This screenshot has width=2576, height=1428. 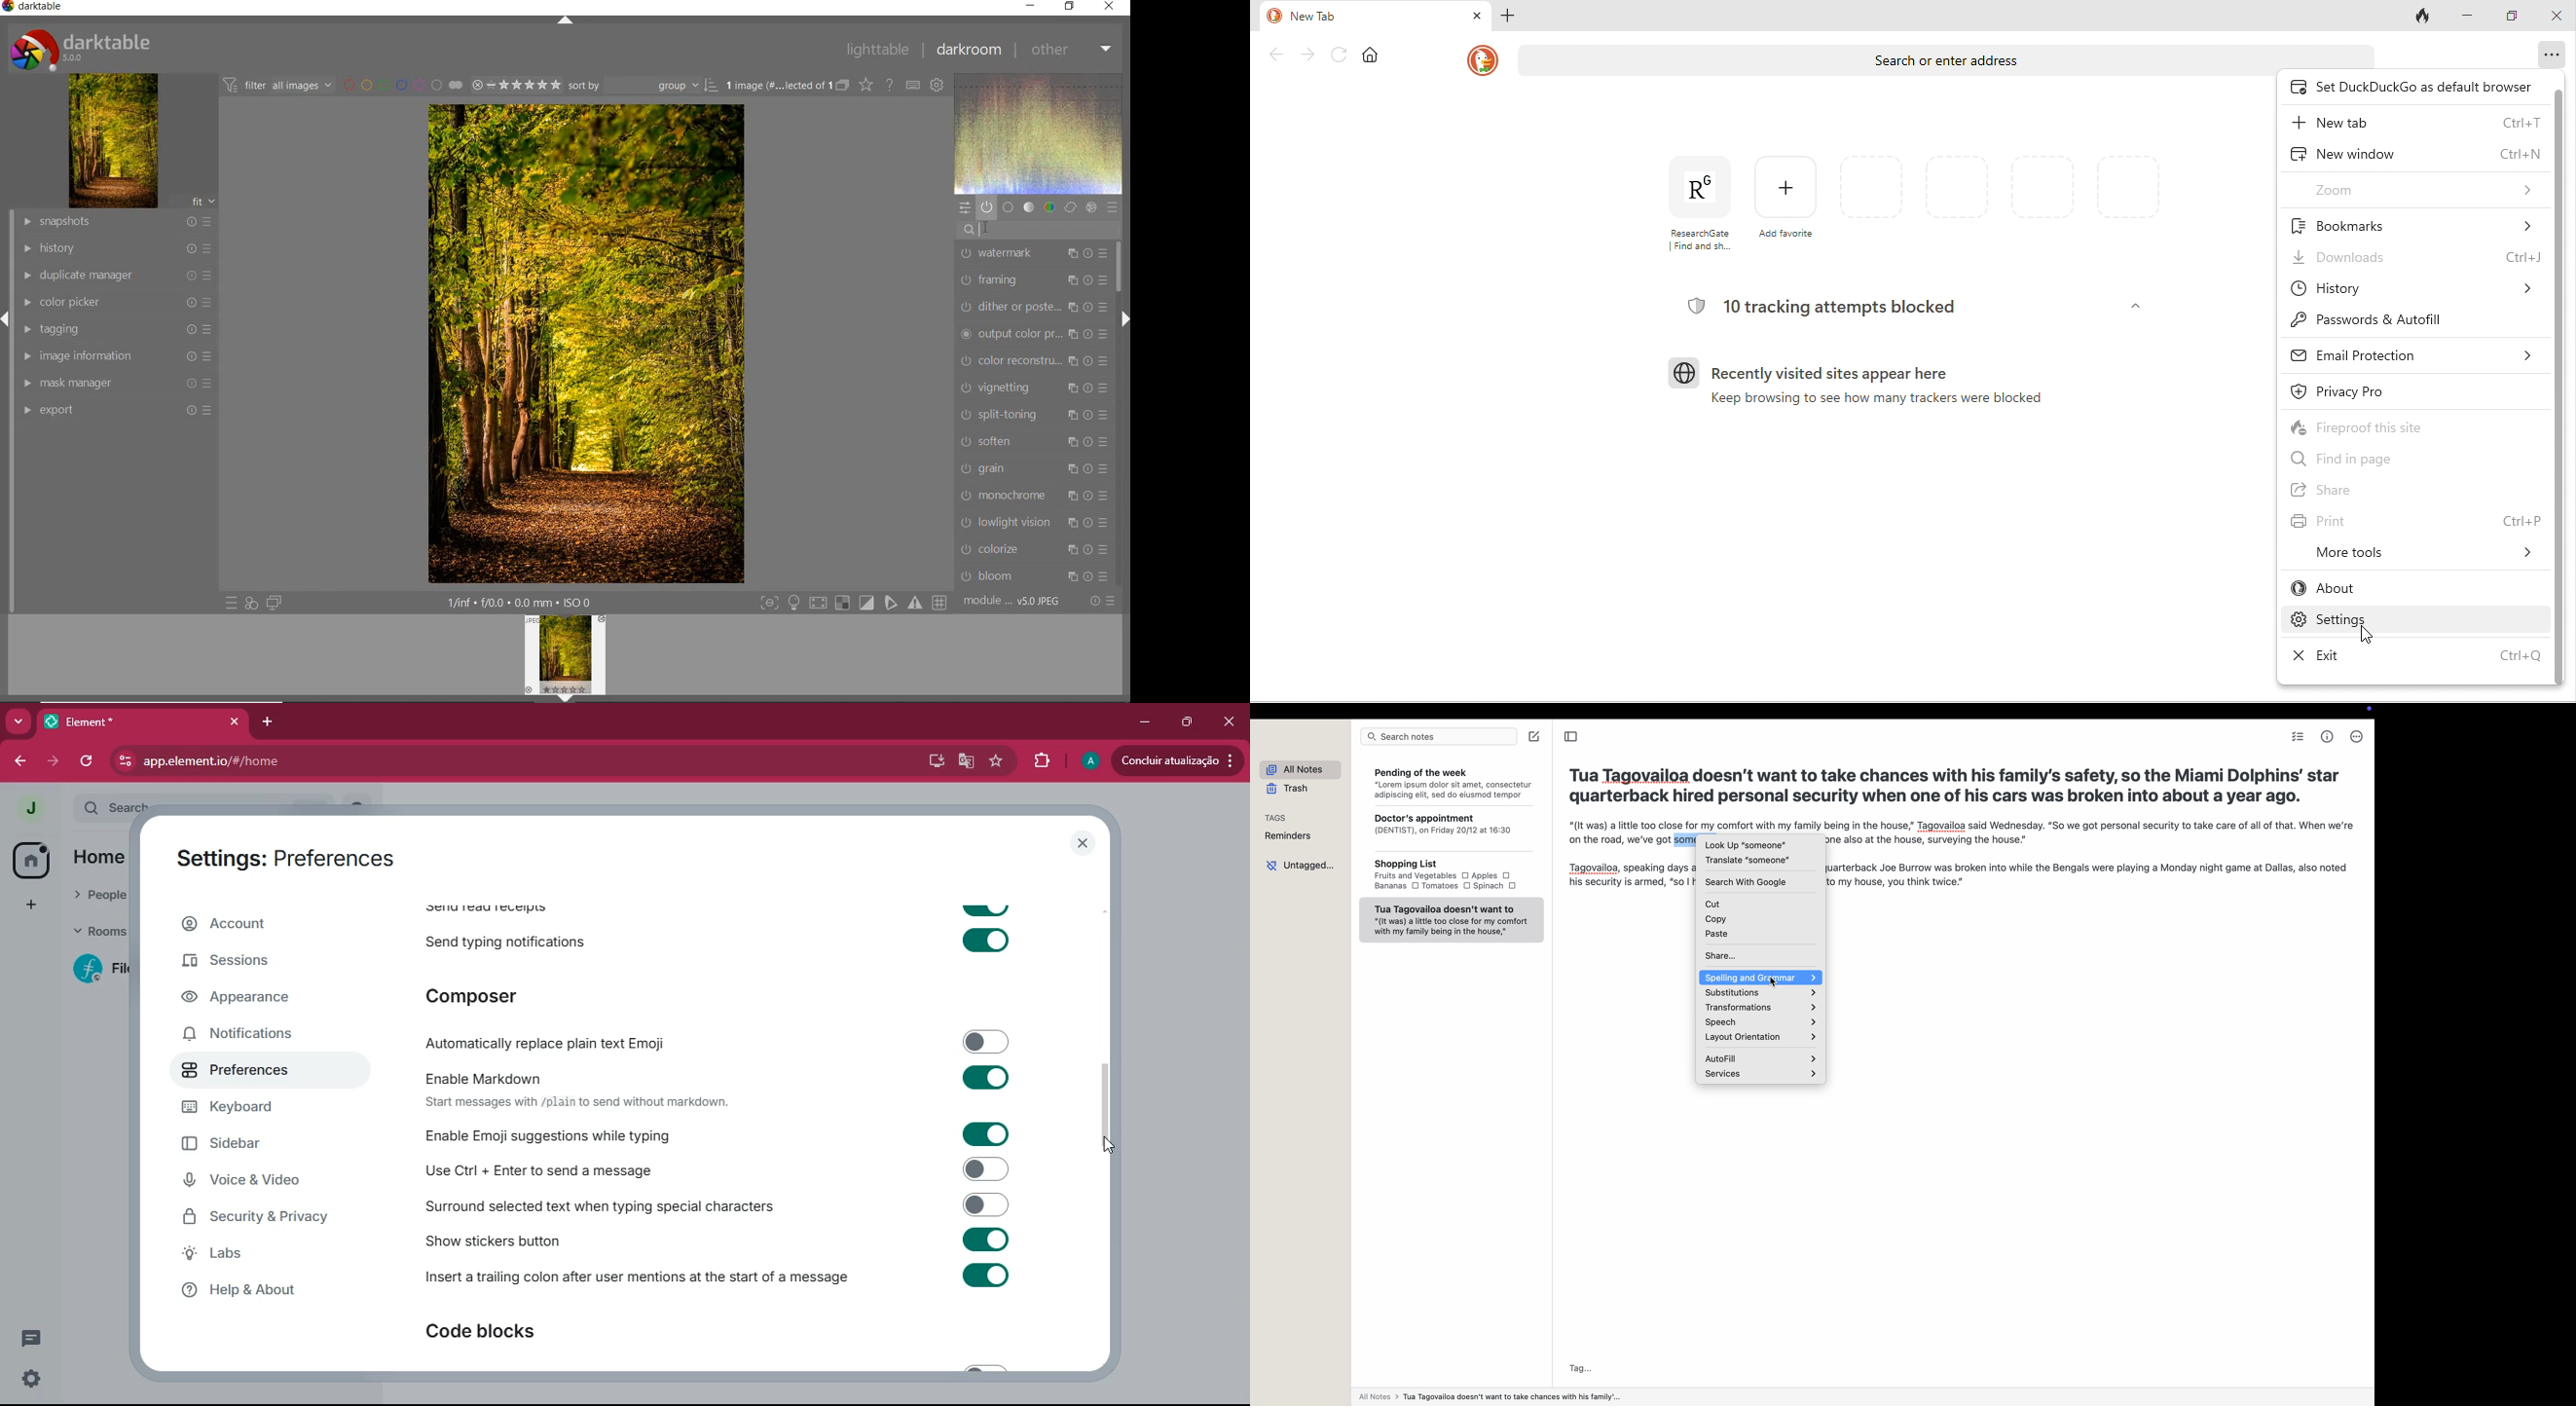 What do you see at coordinates (1686, 838) in the screenshot?
I see `someone` at bounding box center [1686, 838].